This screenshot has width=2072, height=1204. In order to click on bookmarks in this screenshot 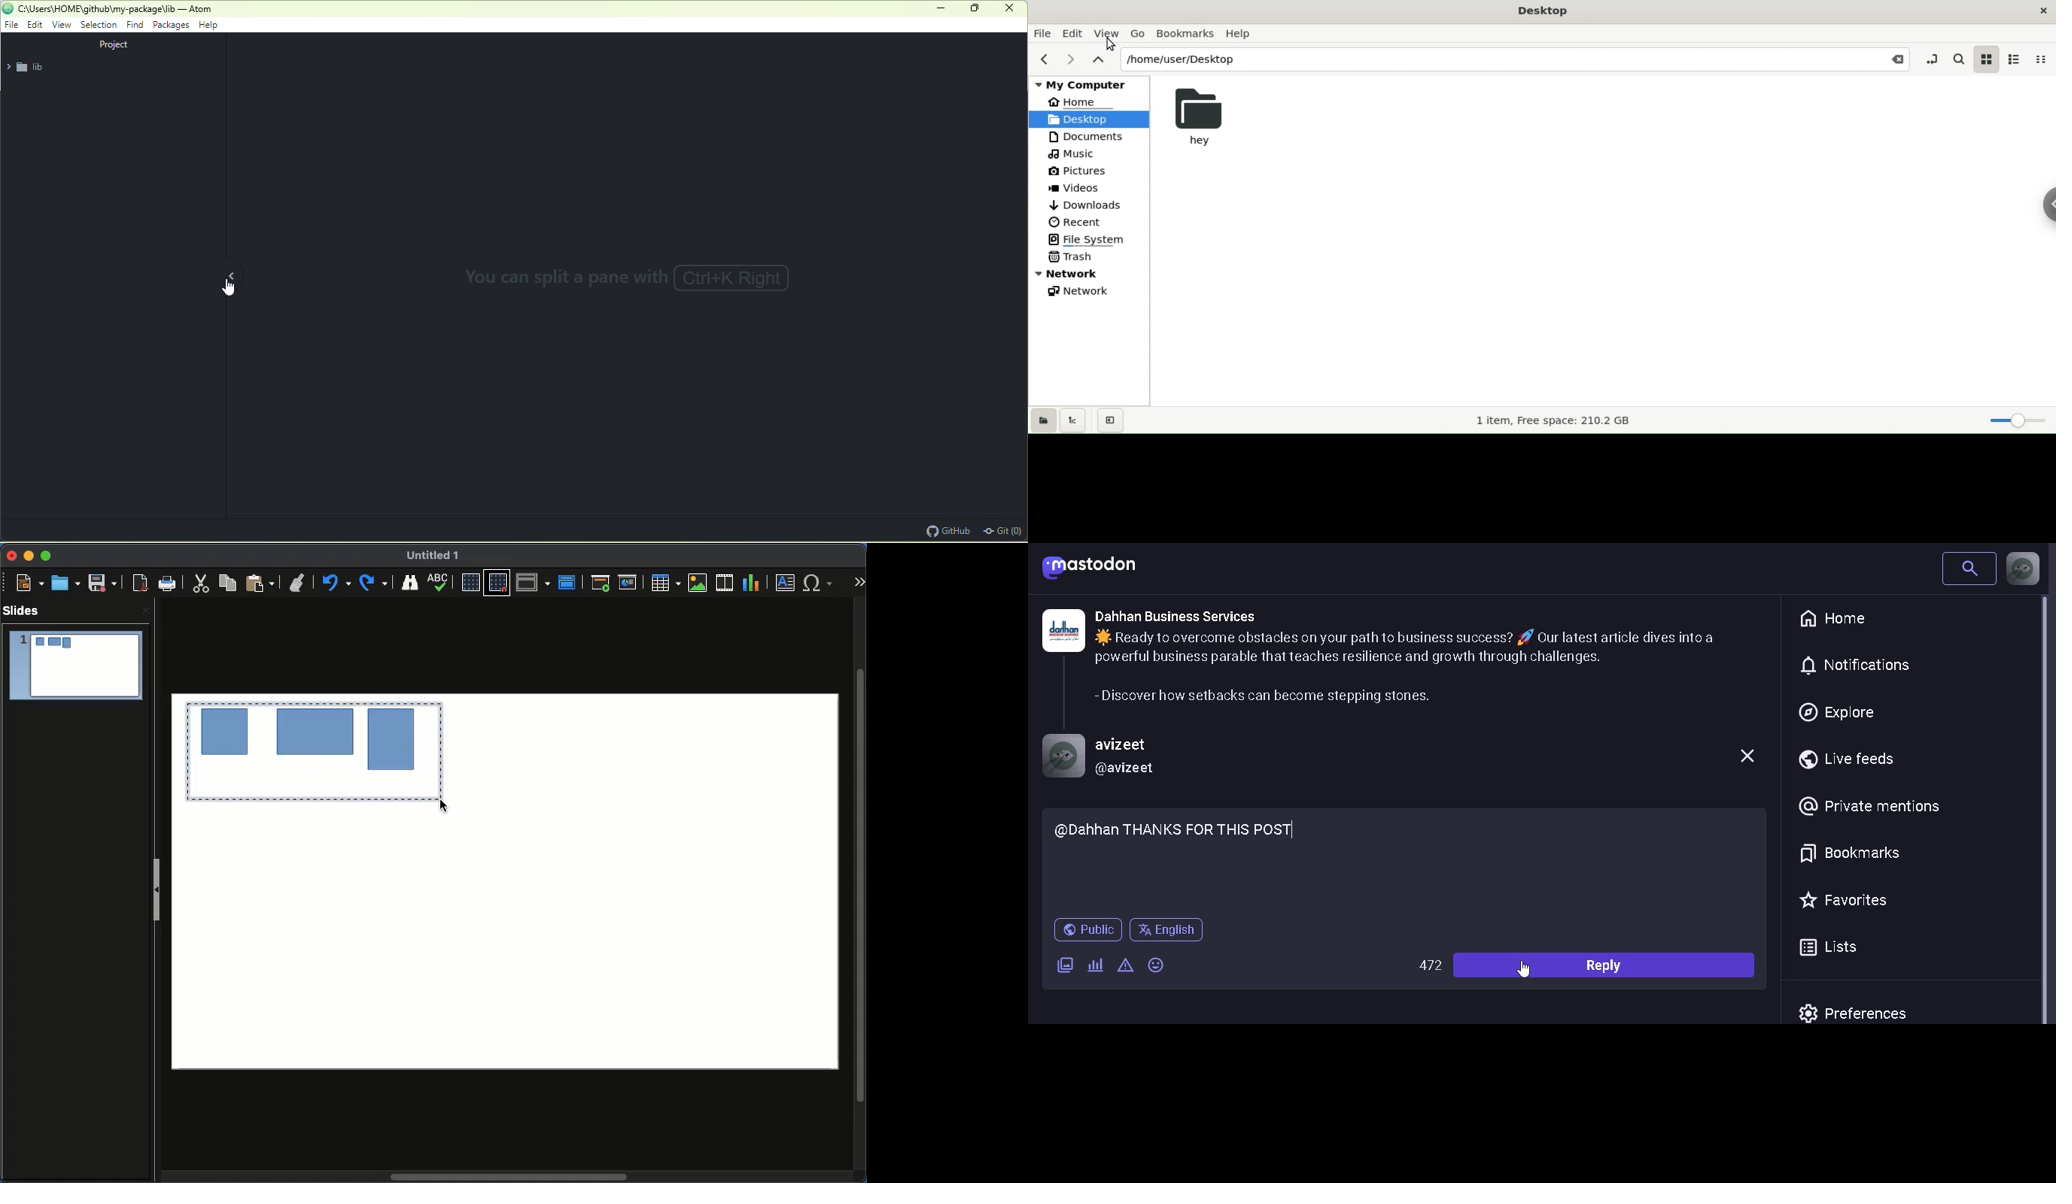, I will do `click(1850, 852)`.